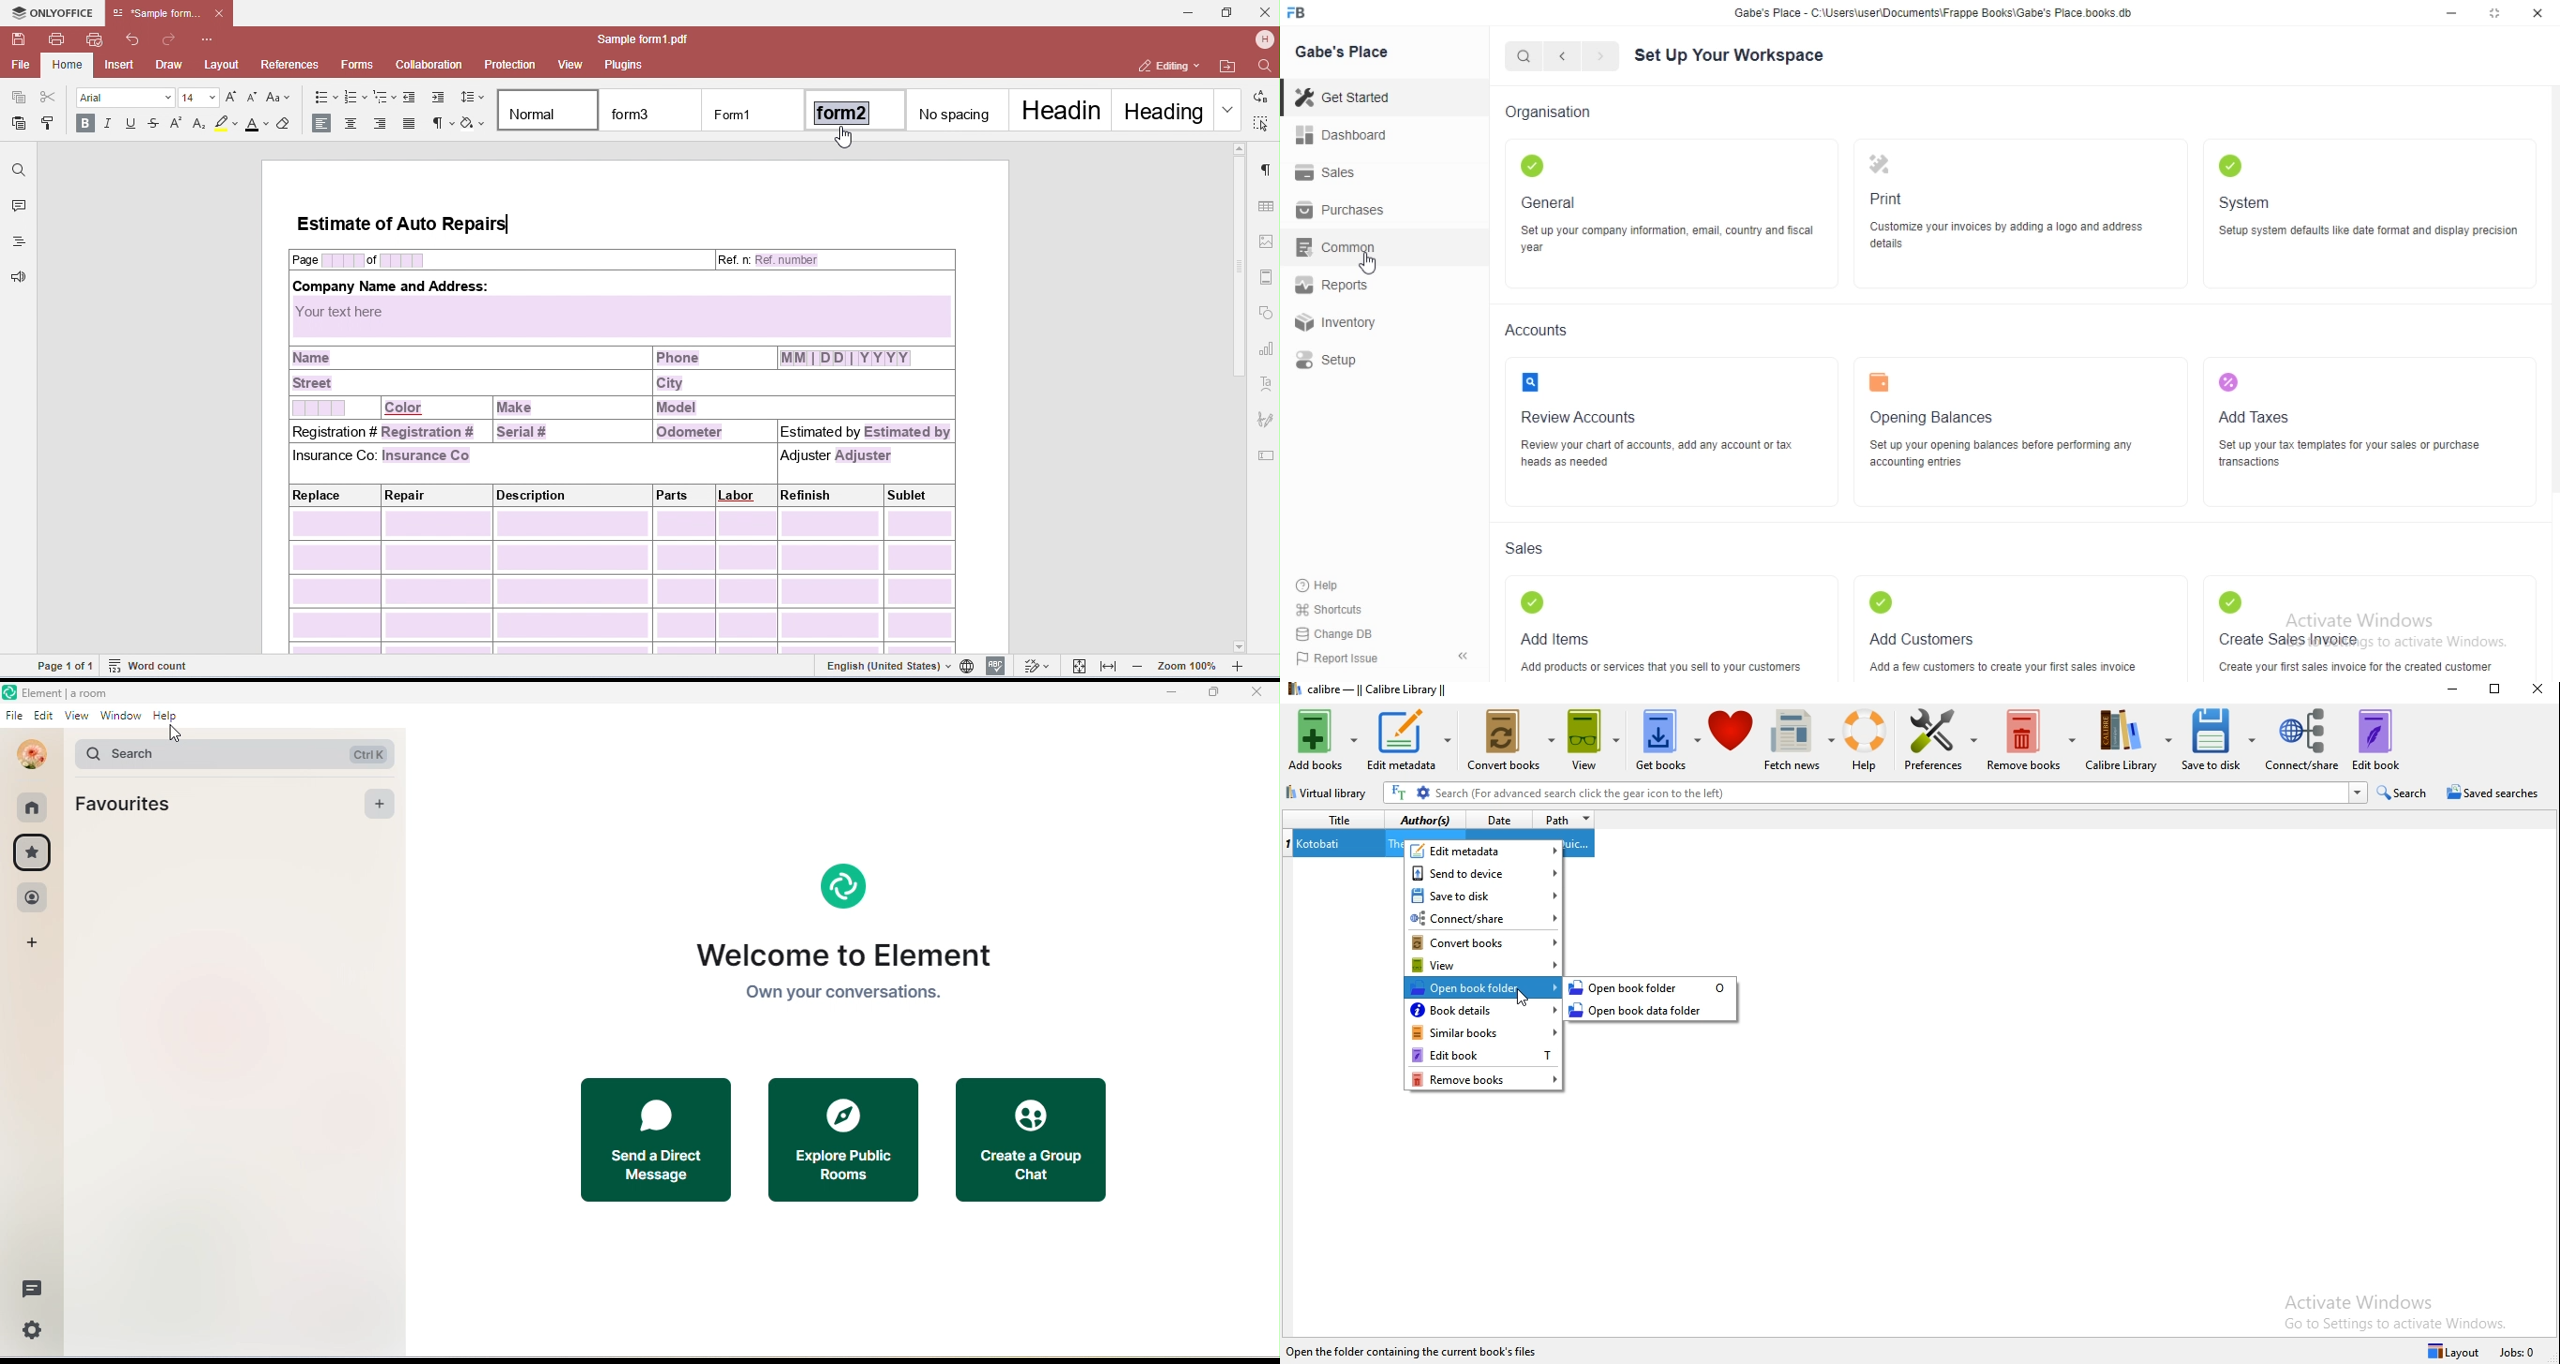 Image resolution: width=2576 pixels, height=1372 pixels. Describe the element at coordinates (366, 753) in the screenshot. I see `CTRL K` at that location.